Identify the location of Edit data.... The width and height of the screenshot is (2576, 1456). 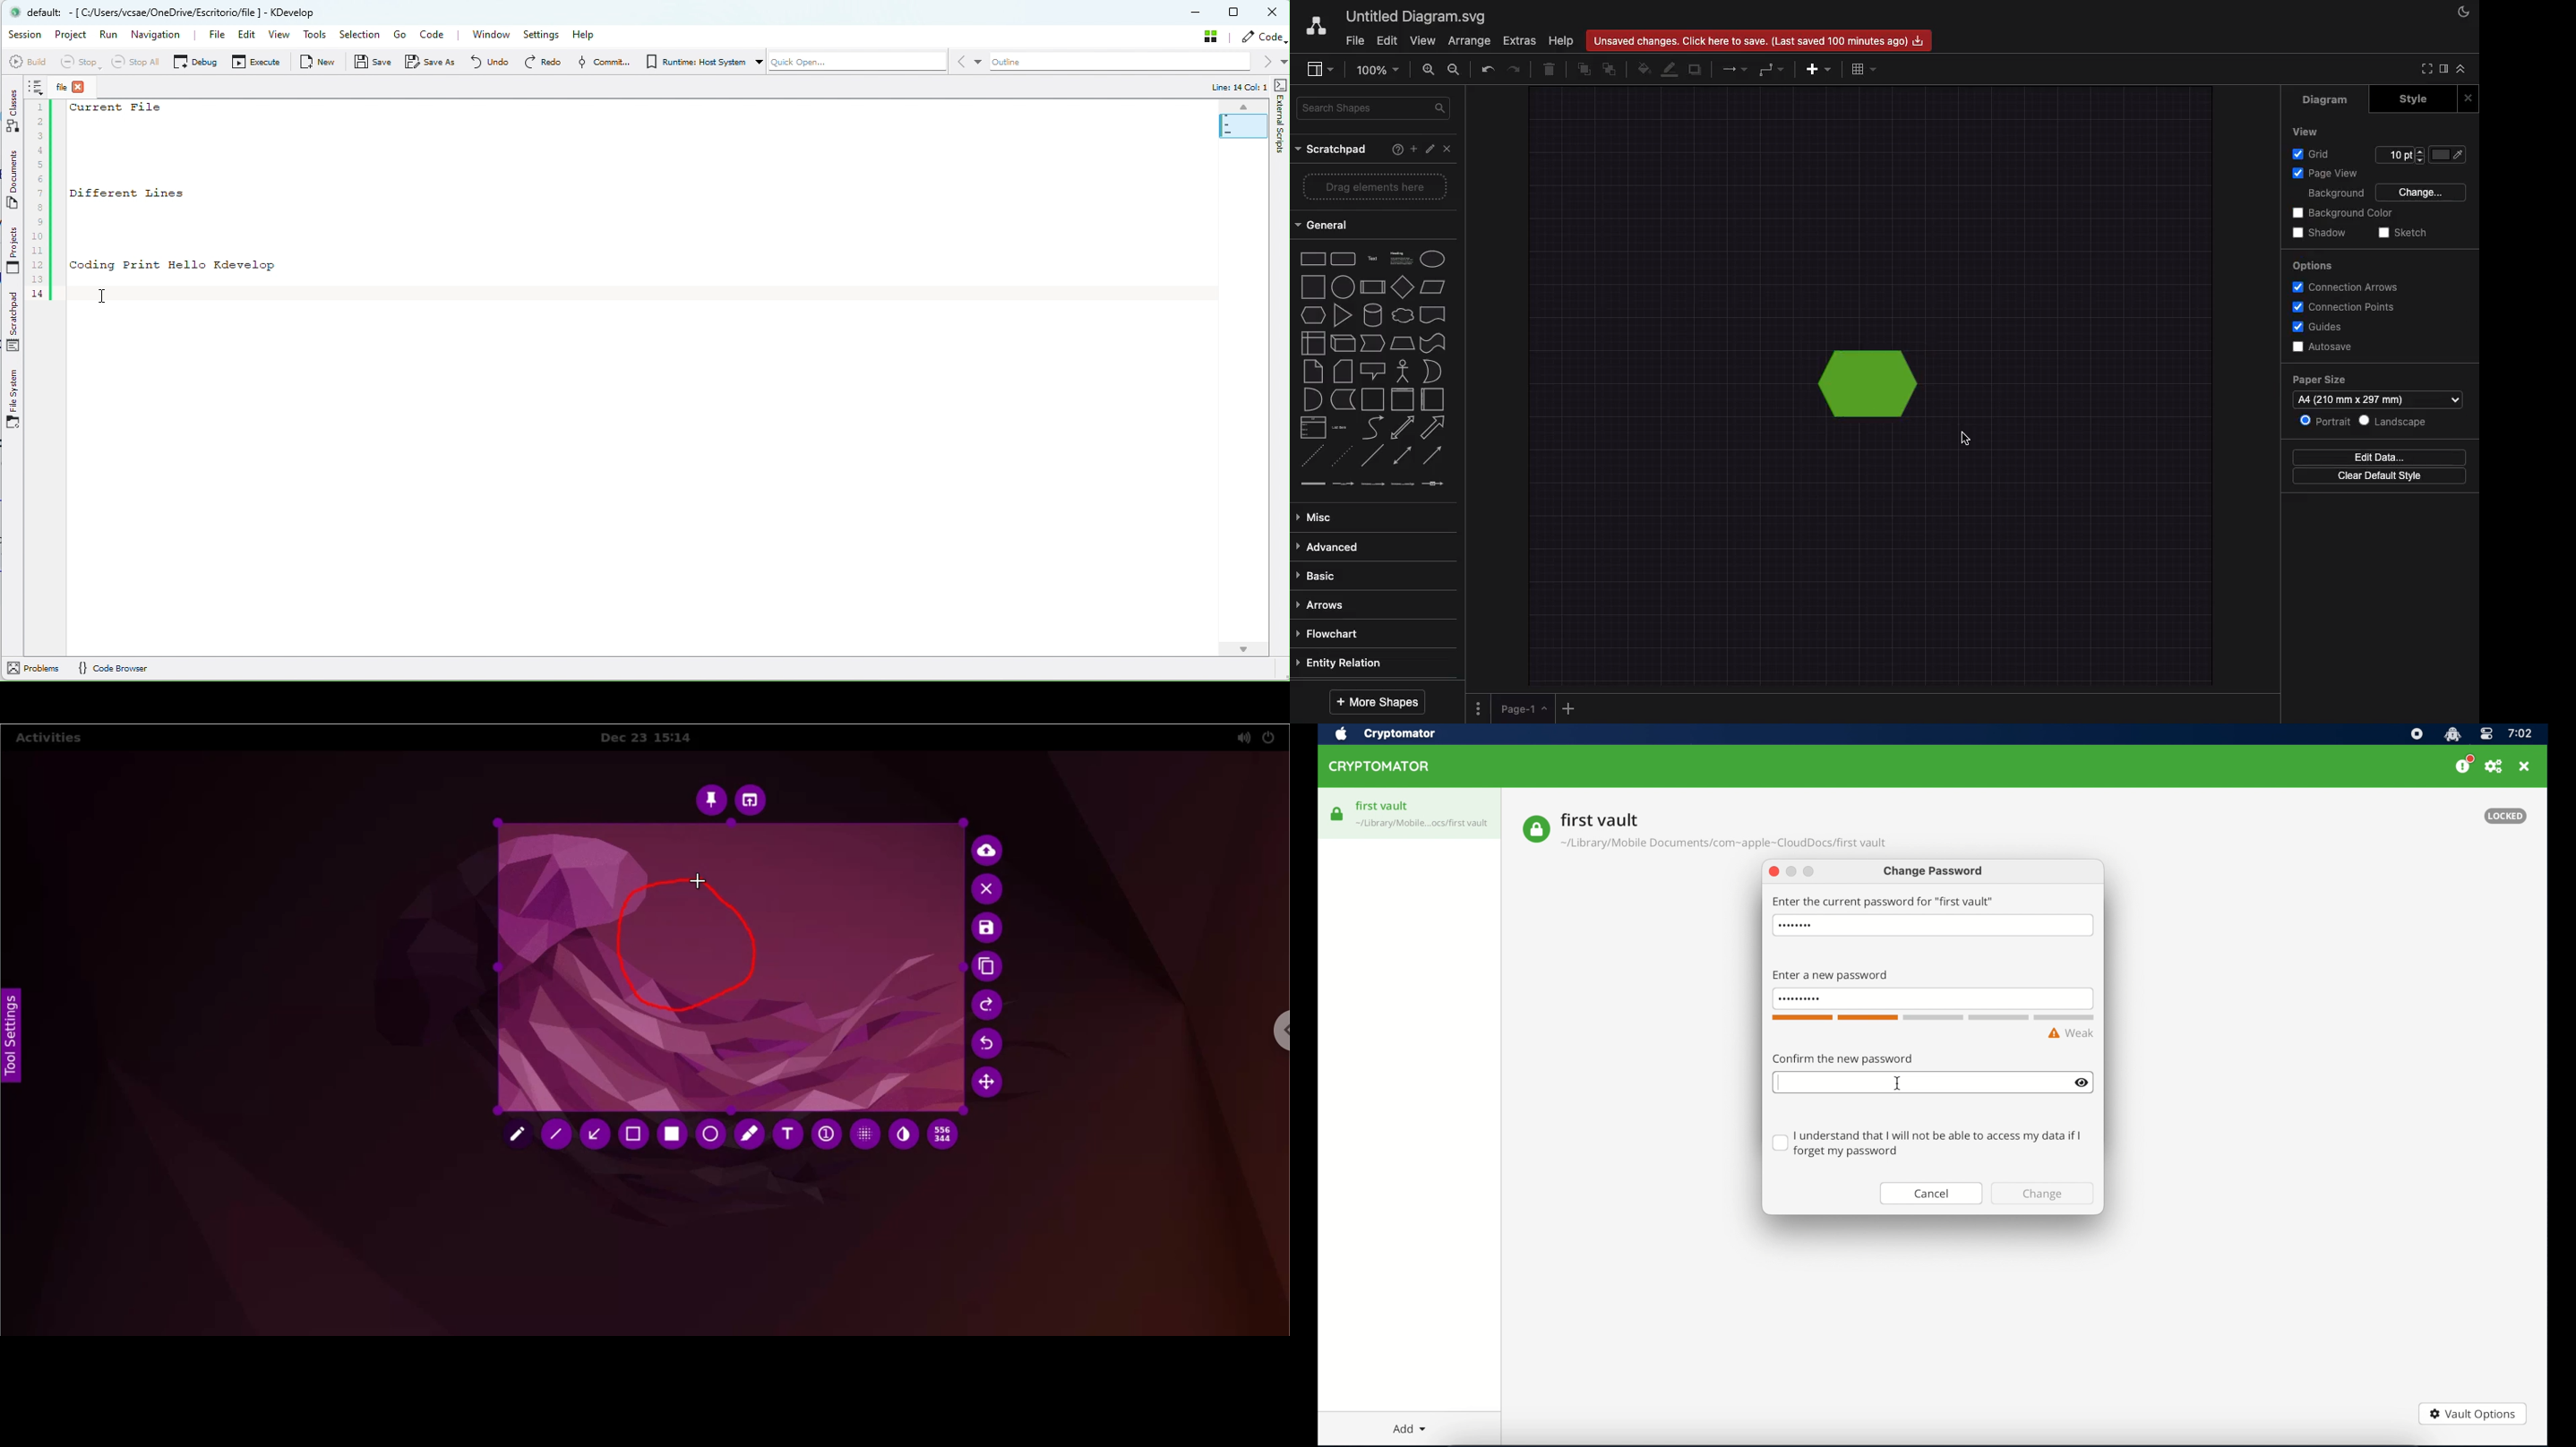
(2379, 455).